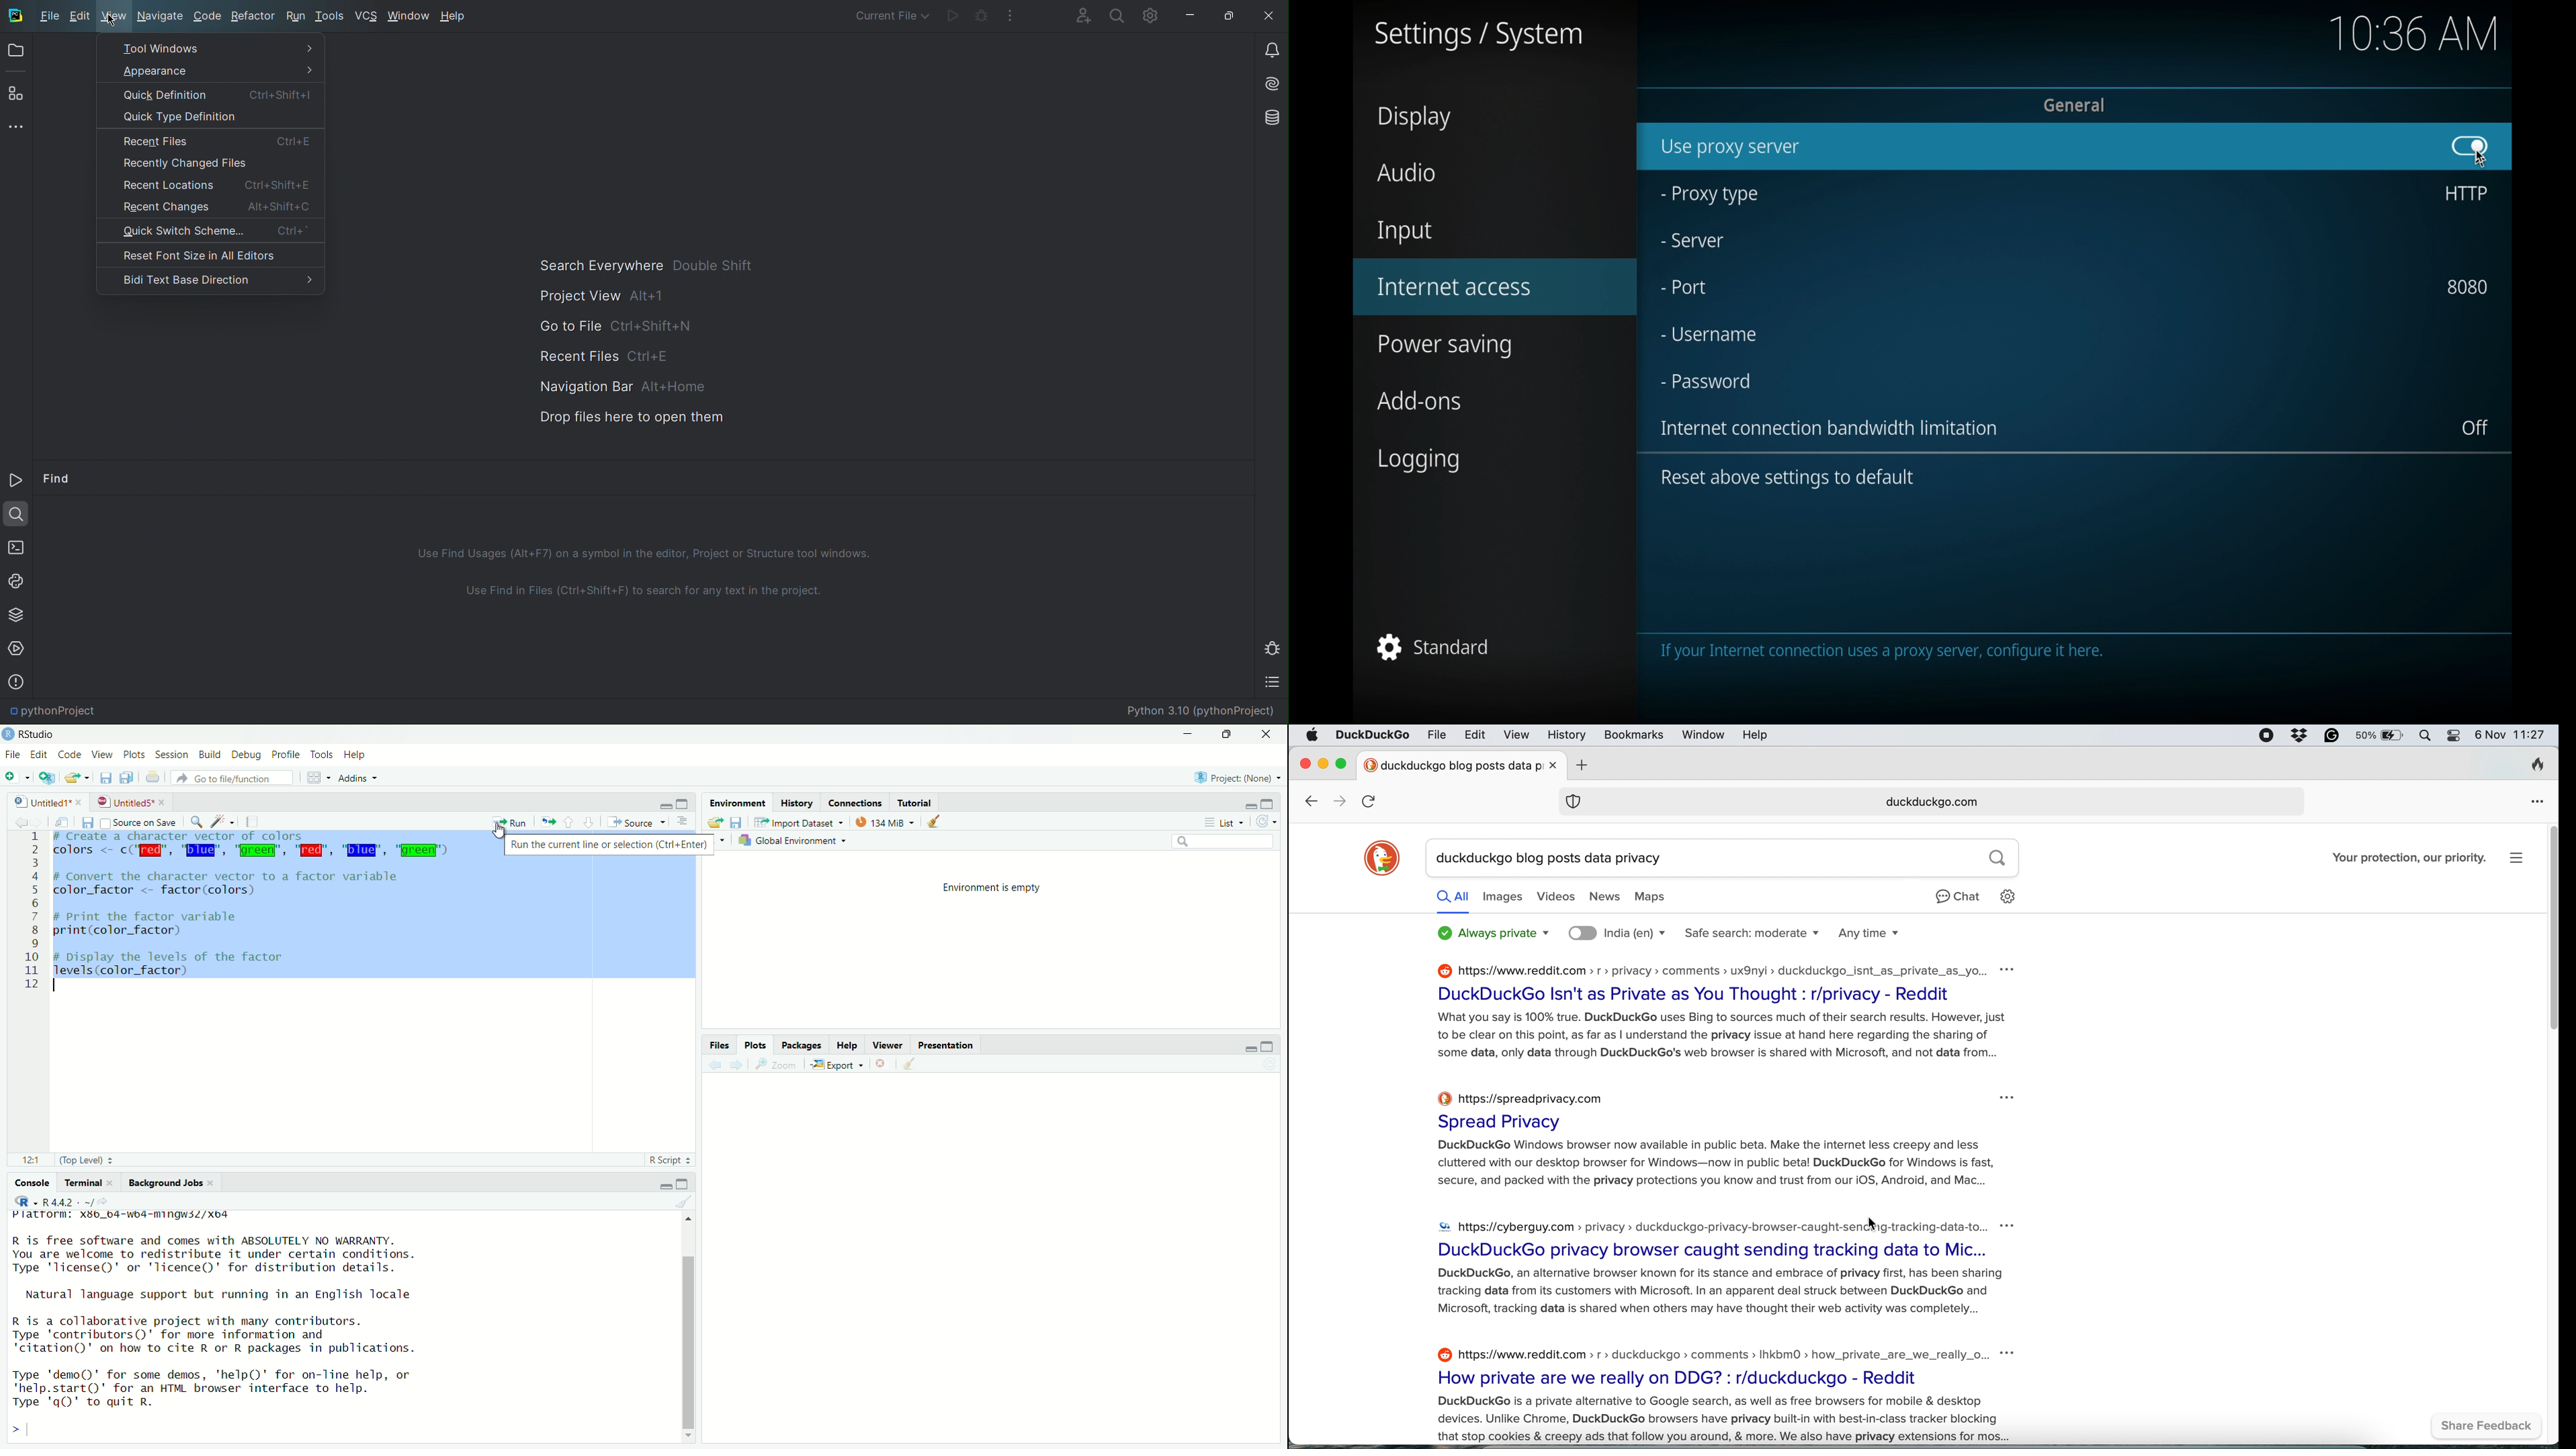  What do you see at coordinates (510, 822) in the screenshot?
I see `run the current line or selection` at bounding box center [510, 822].